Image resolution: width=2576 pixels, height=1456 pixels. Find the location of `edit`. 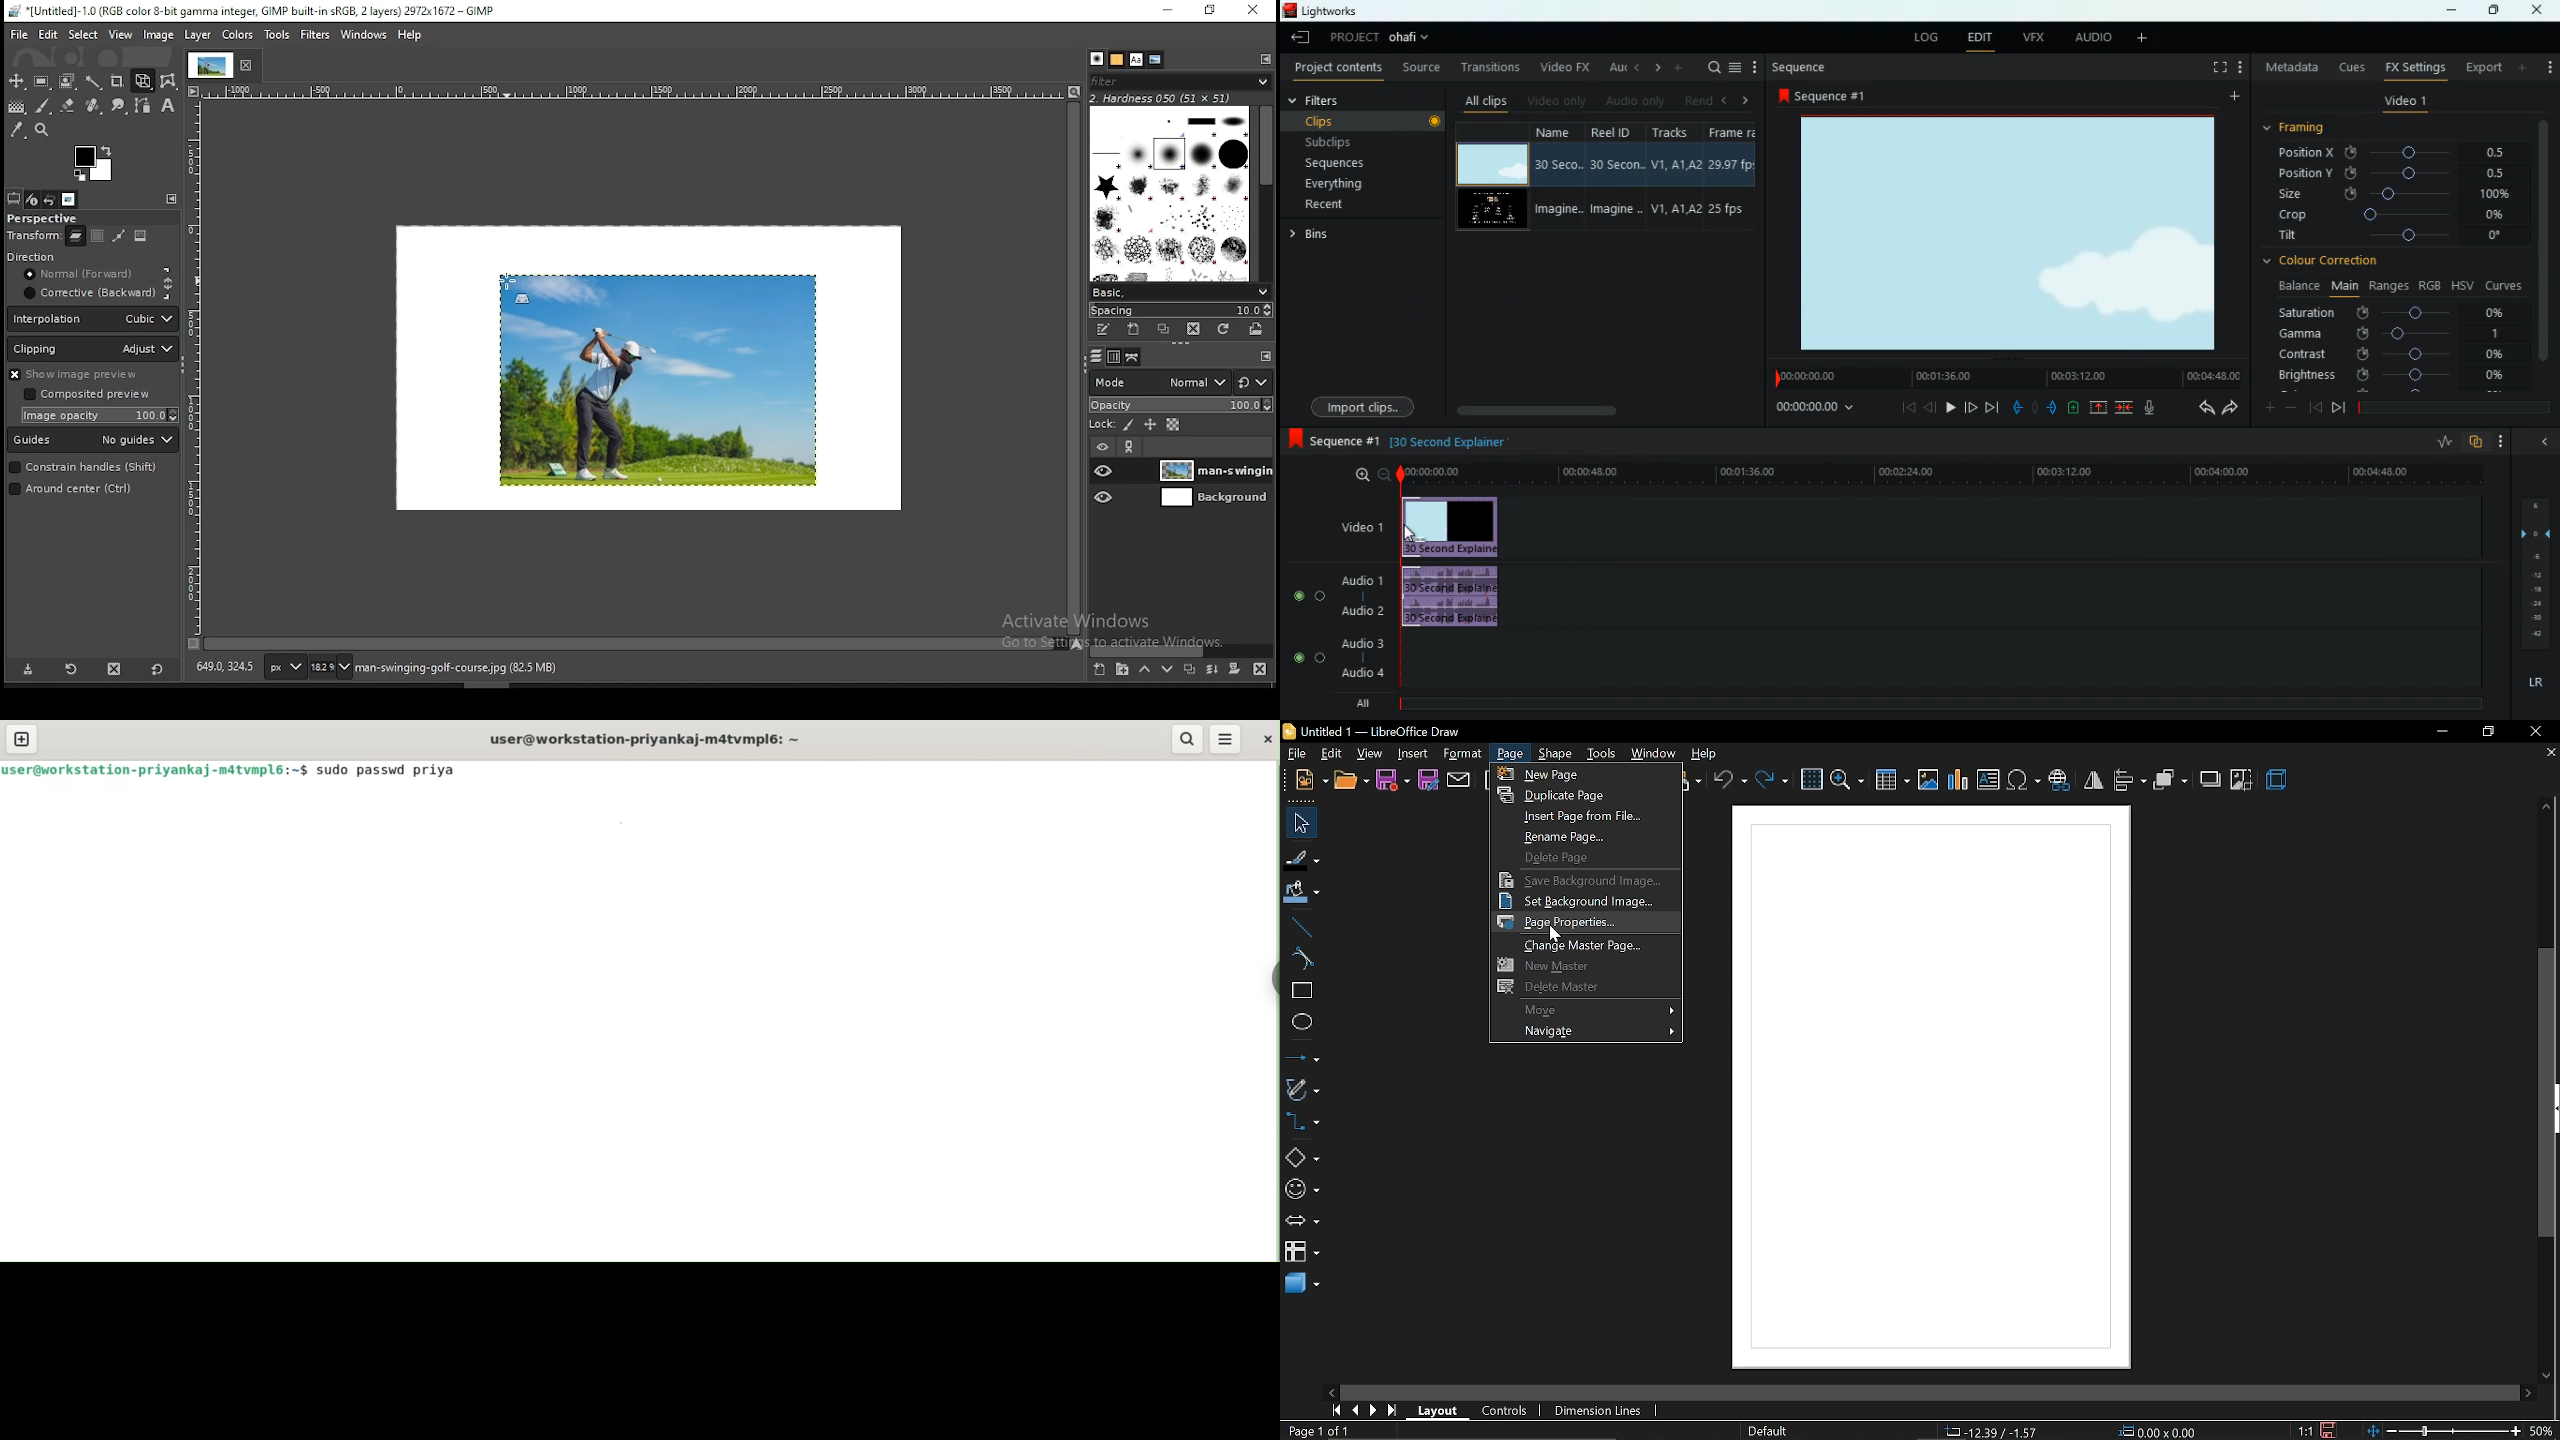

edit is located at coordinates (1980, 38).